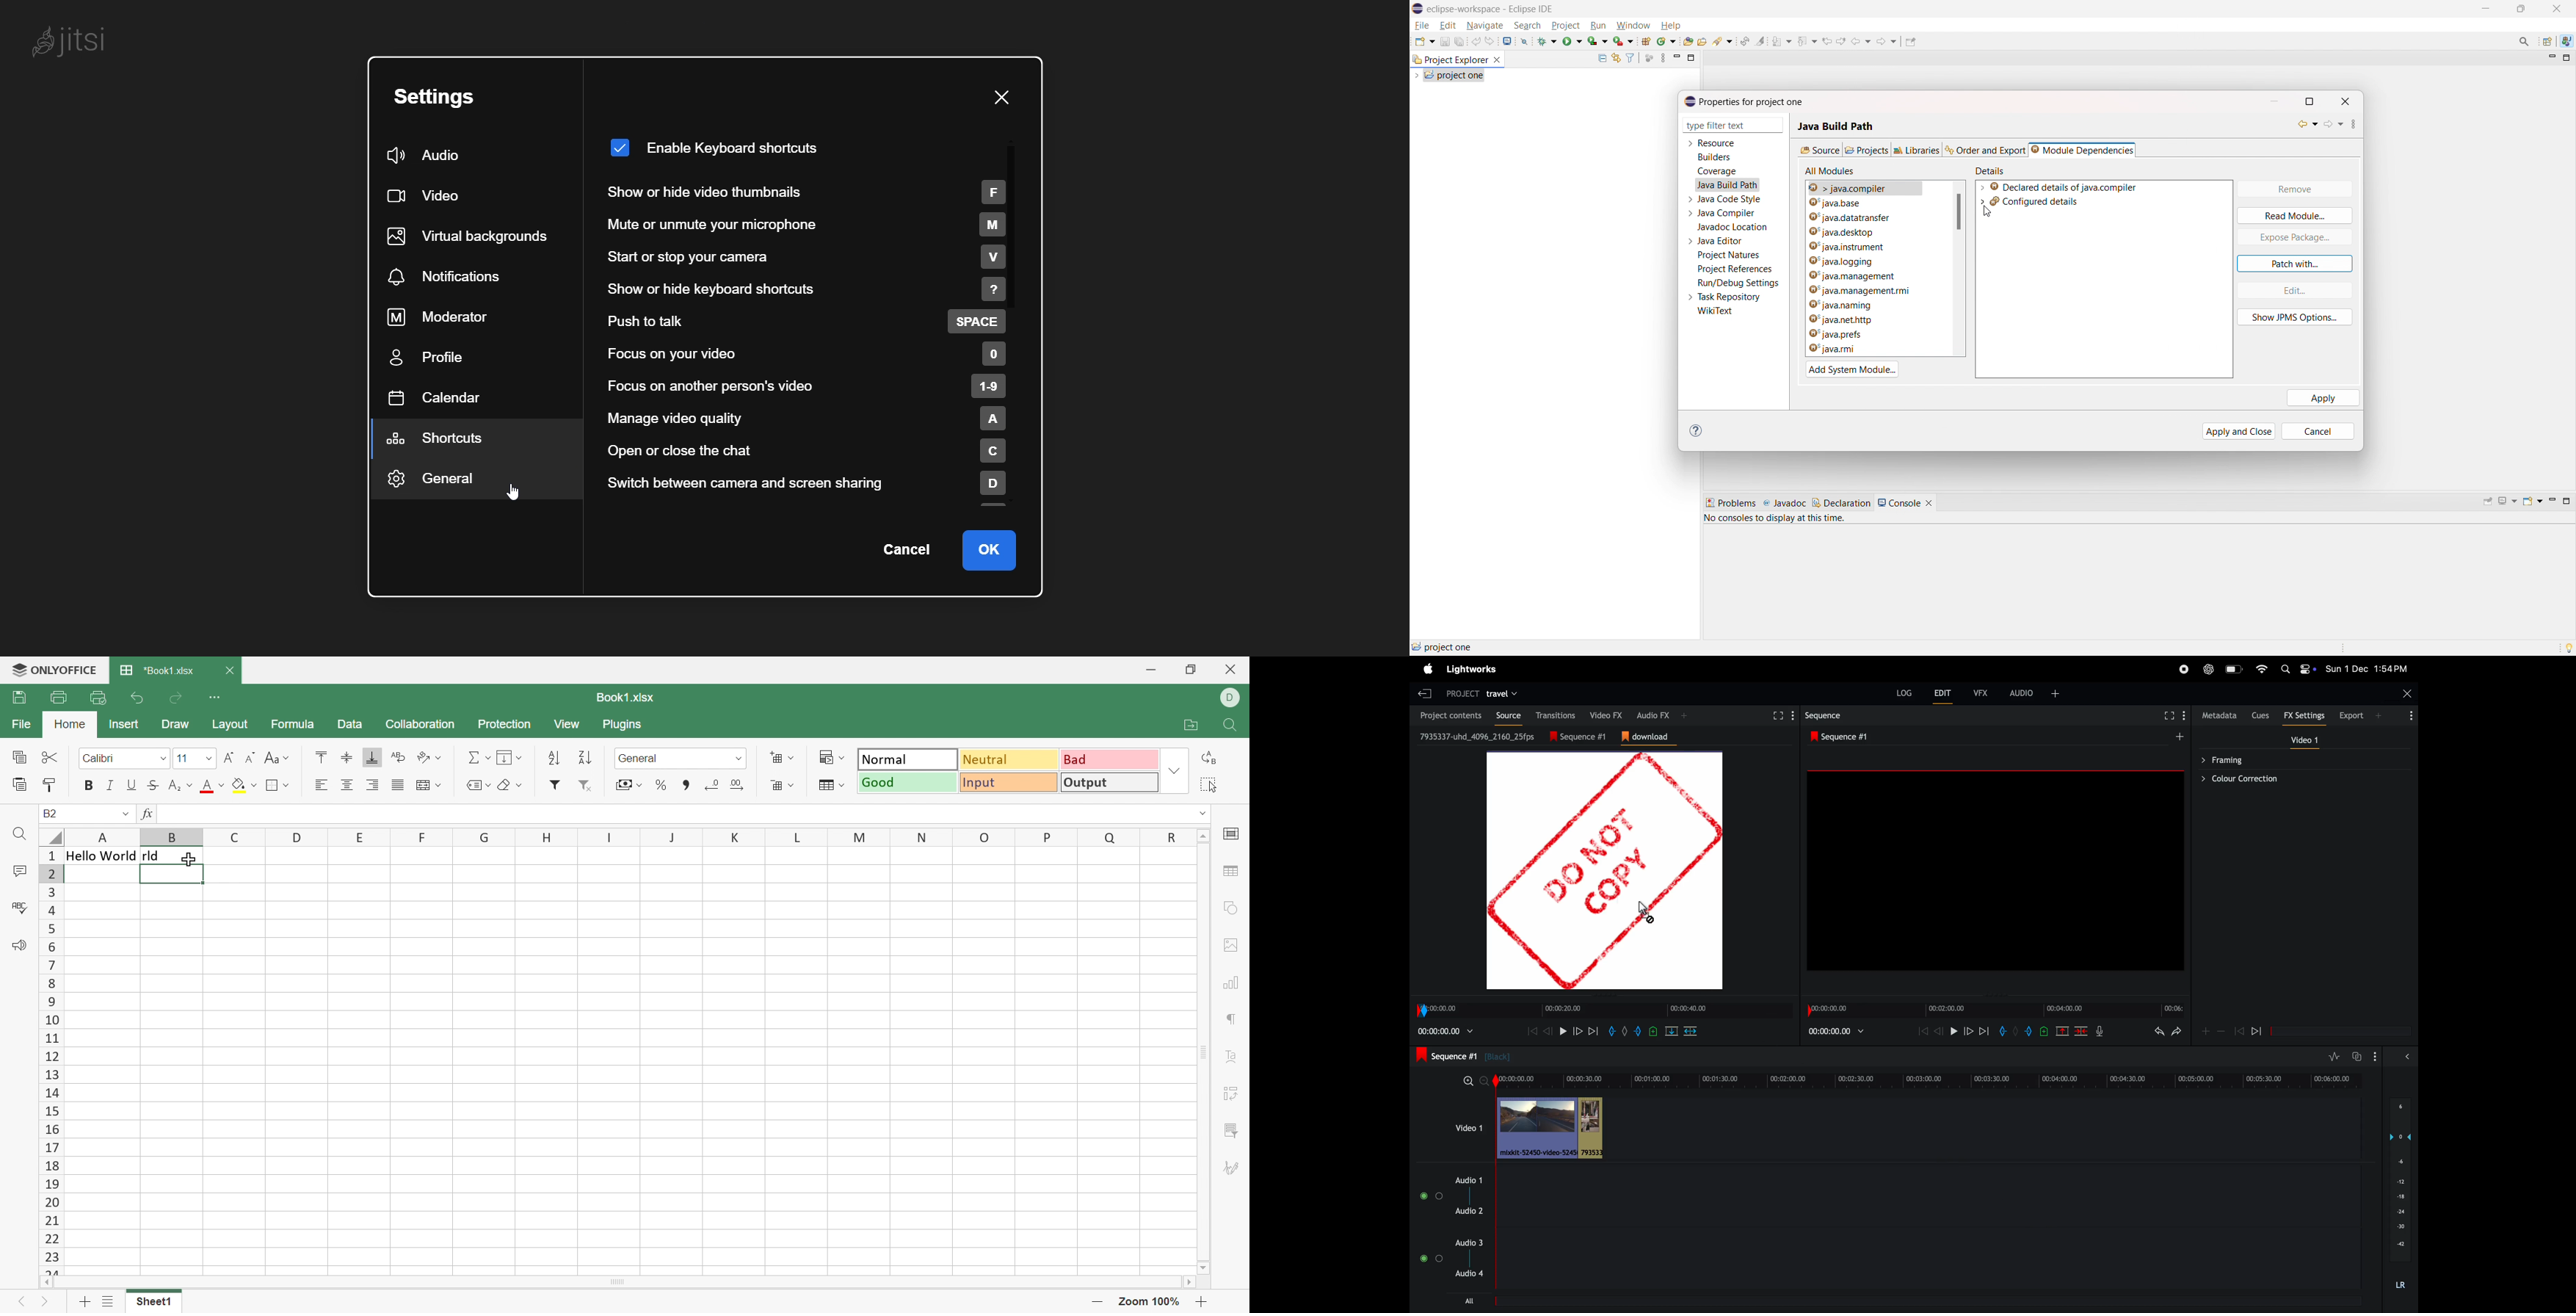 The height and width of the screenshot is (1316, 2576). What do you see at coordinates (1728, 213) in the screenshot?
I see `java compiler` at bounding box center [1728, 213].